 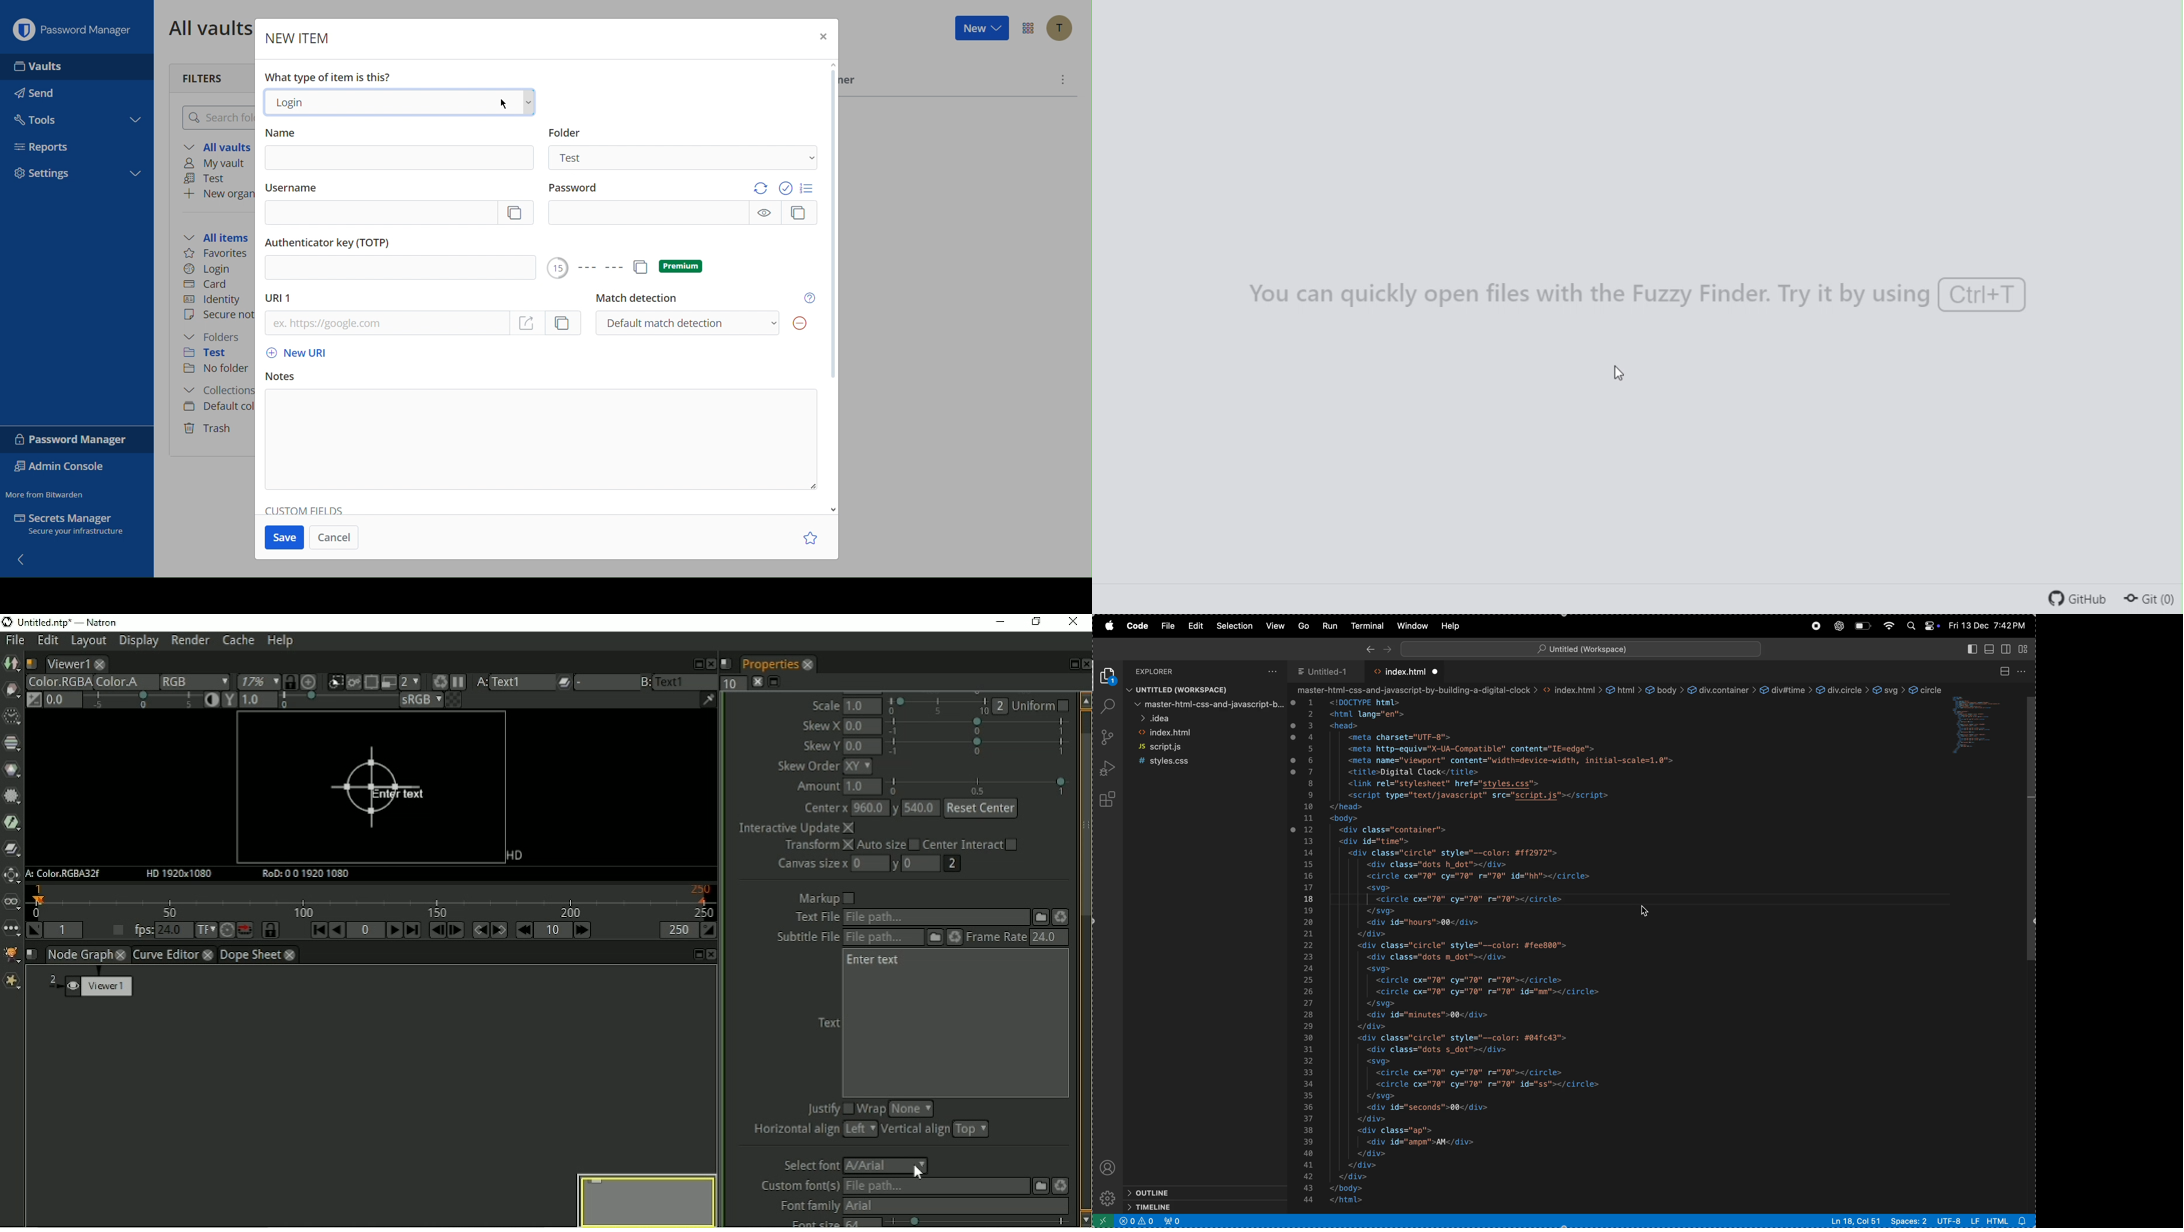 What do you see at coordinates (1922, 624) in the screenshot?
I see `apple widgets` at bounding box center [1922, 624].